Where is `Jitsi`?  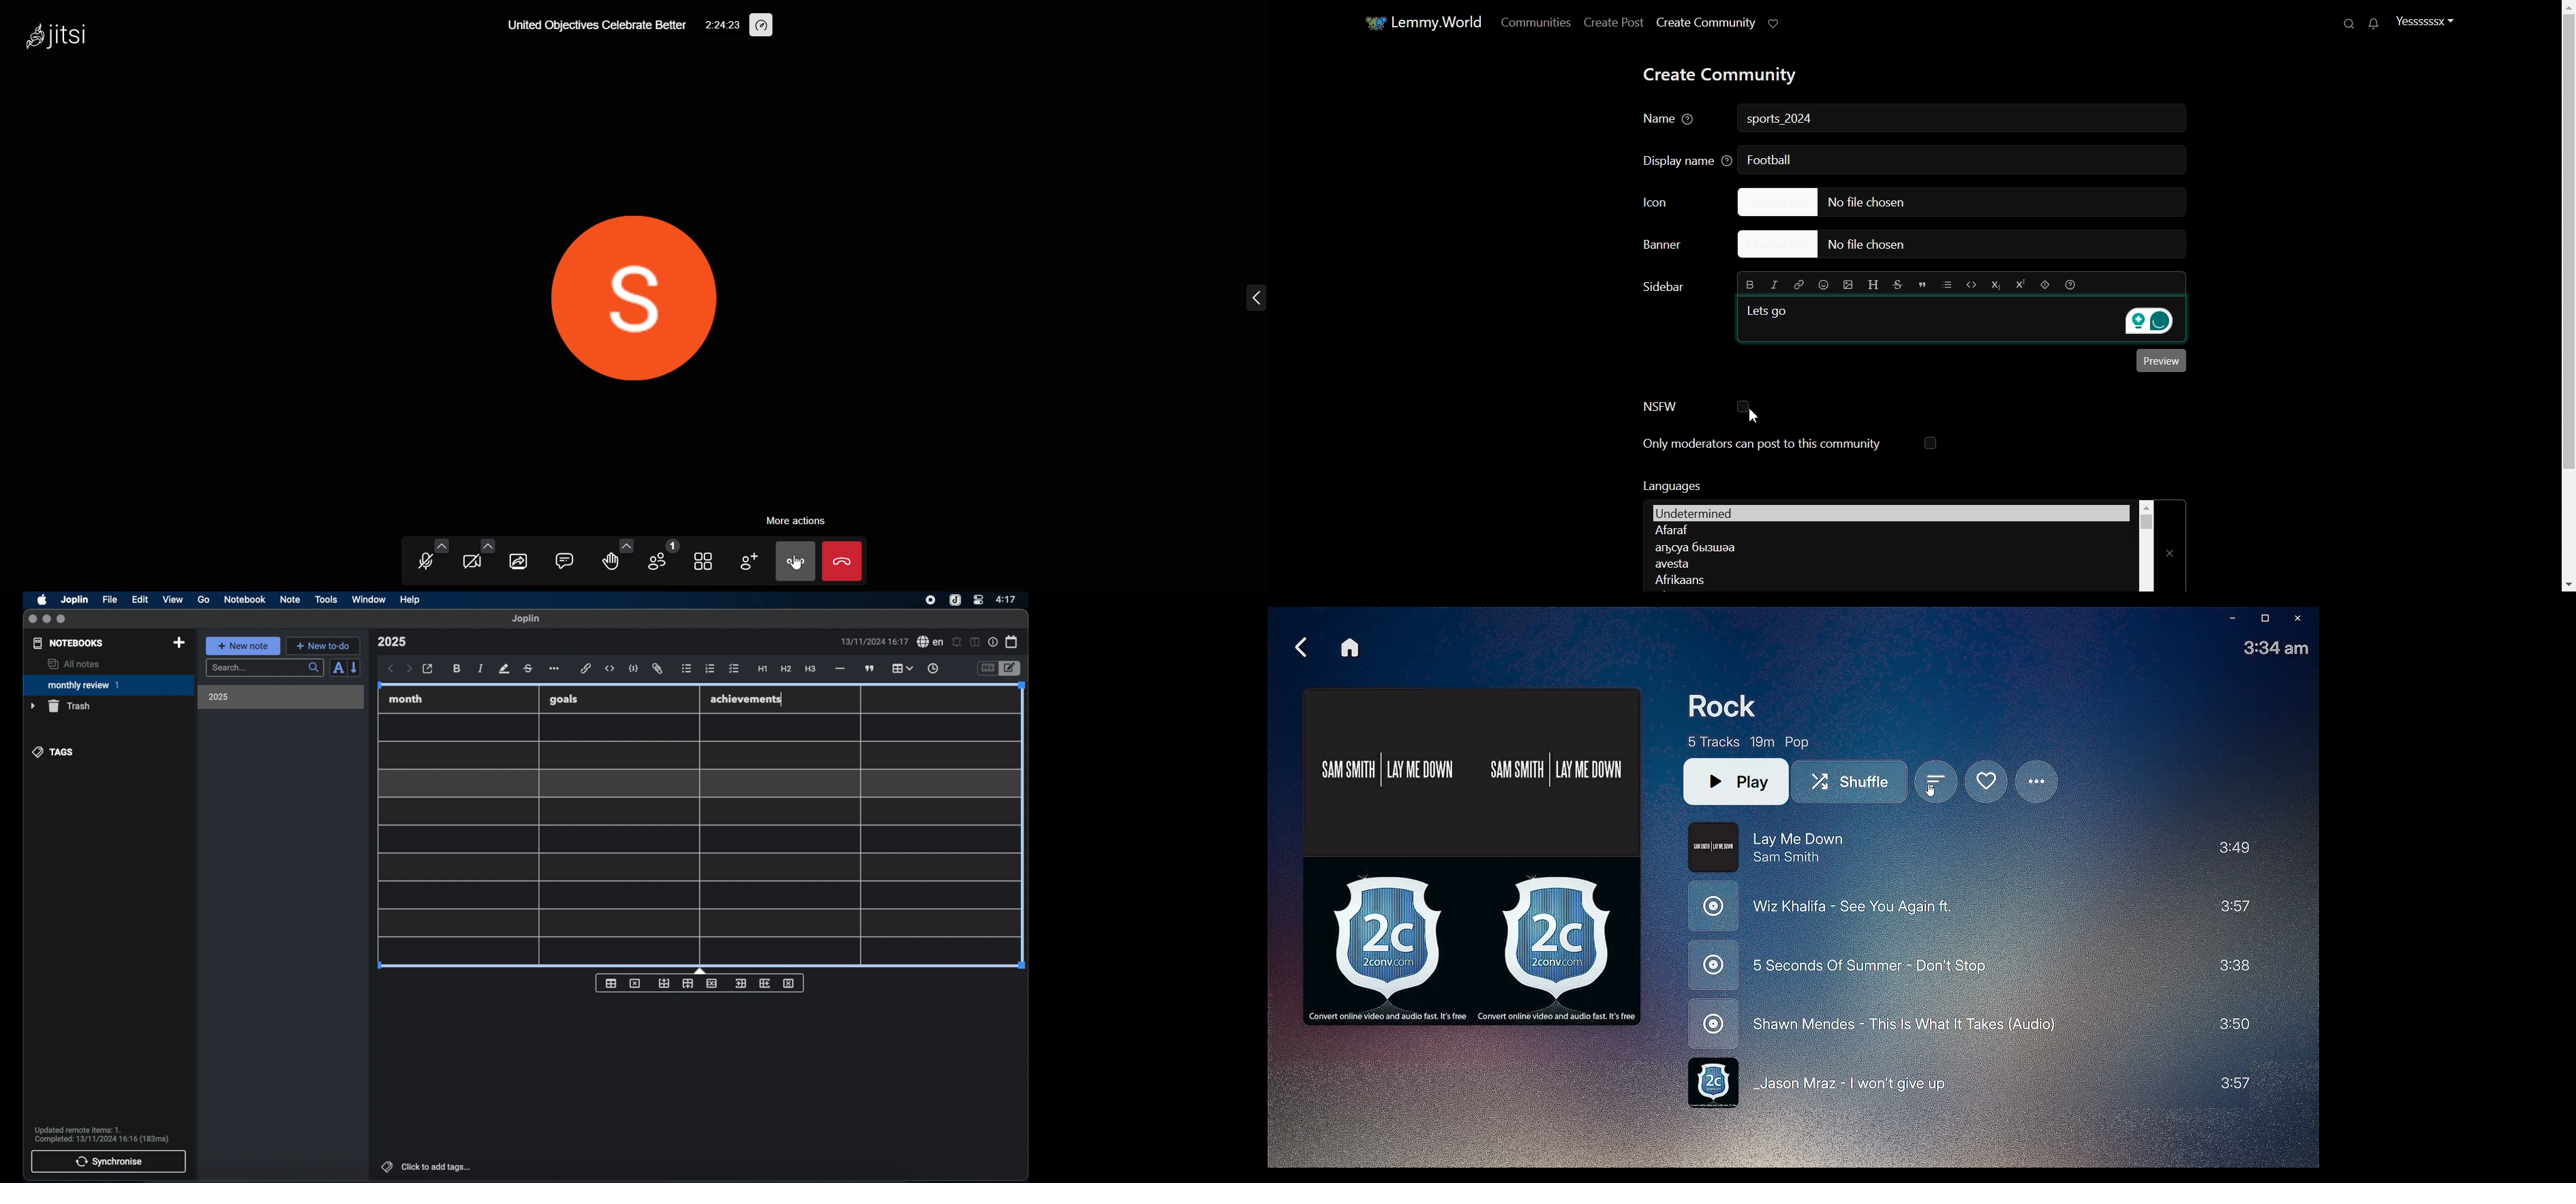 Jitsi is located at coordinates (64, 38).